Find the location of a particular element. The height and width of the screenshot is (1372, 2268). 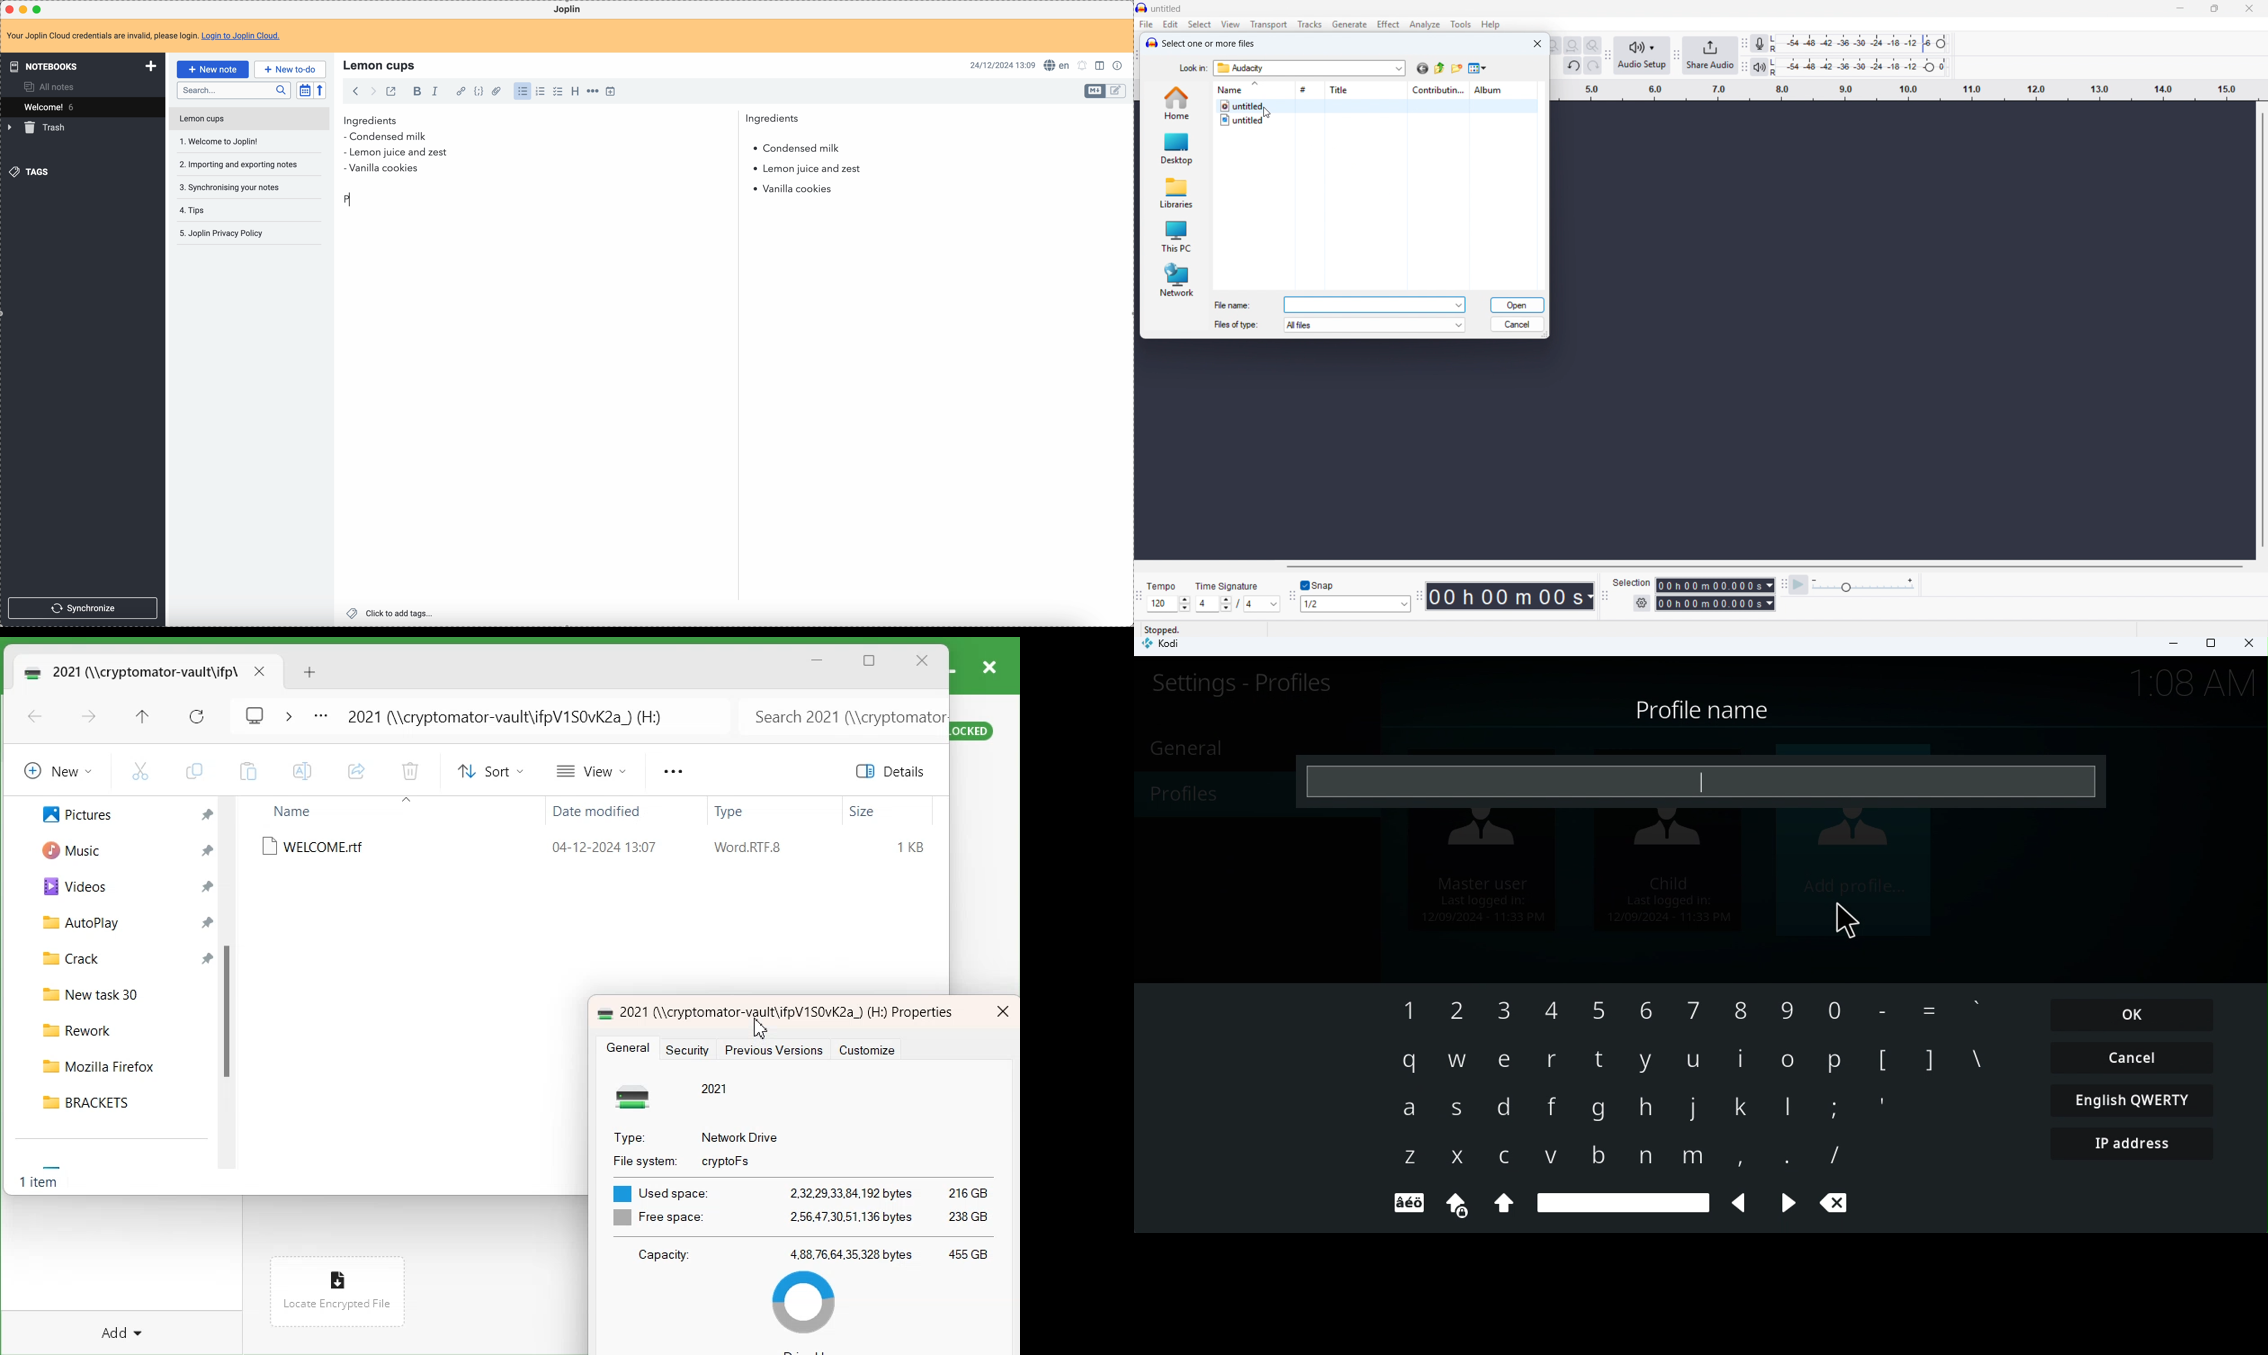

ingredients is located at coordinates (571, 121).